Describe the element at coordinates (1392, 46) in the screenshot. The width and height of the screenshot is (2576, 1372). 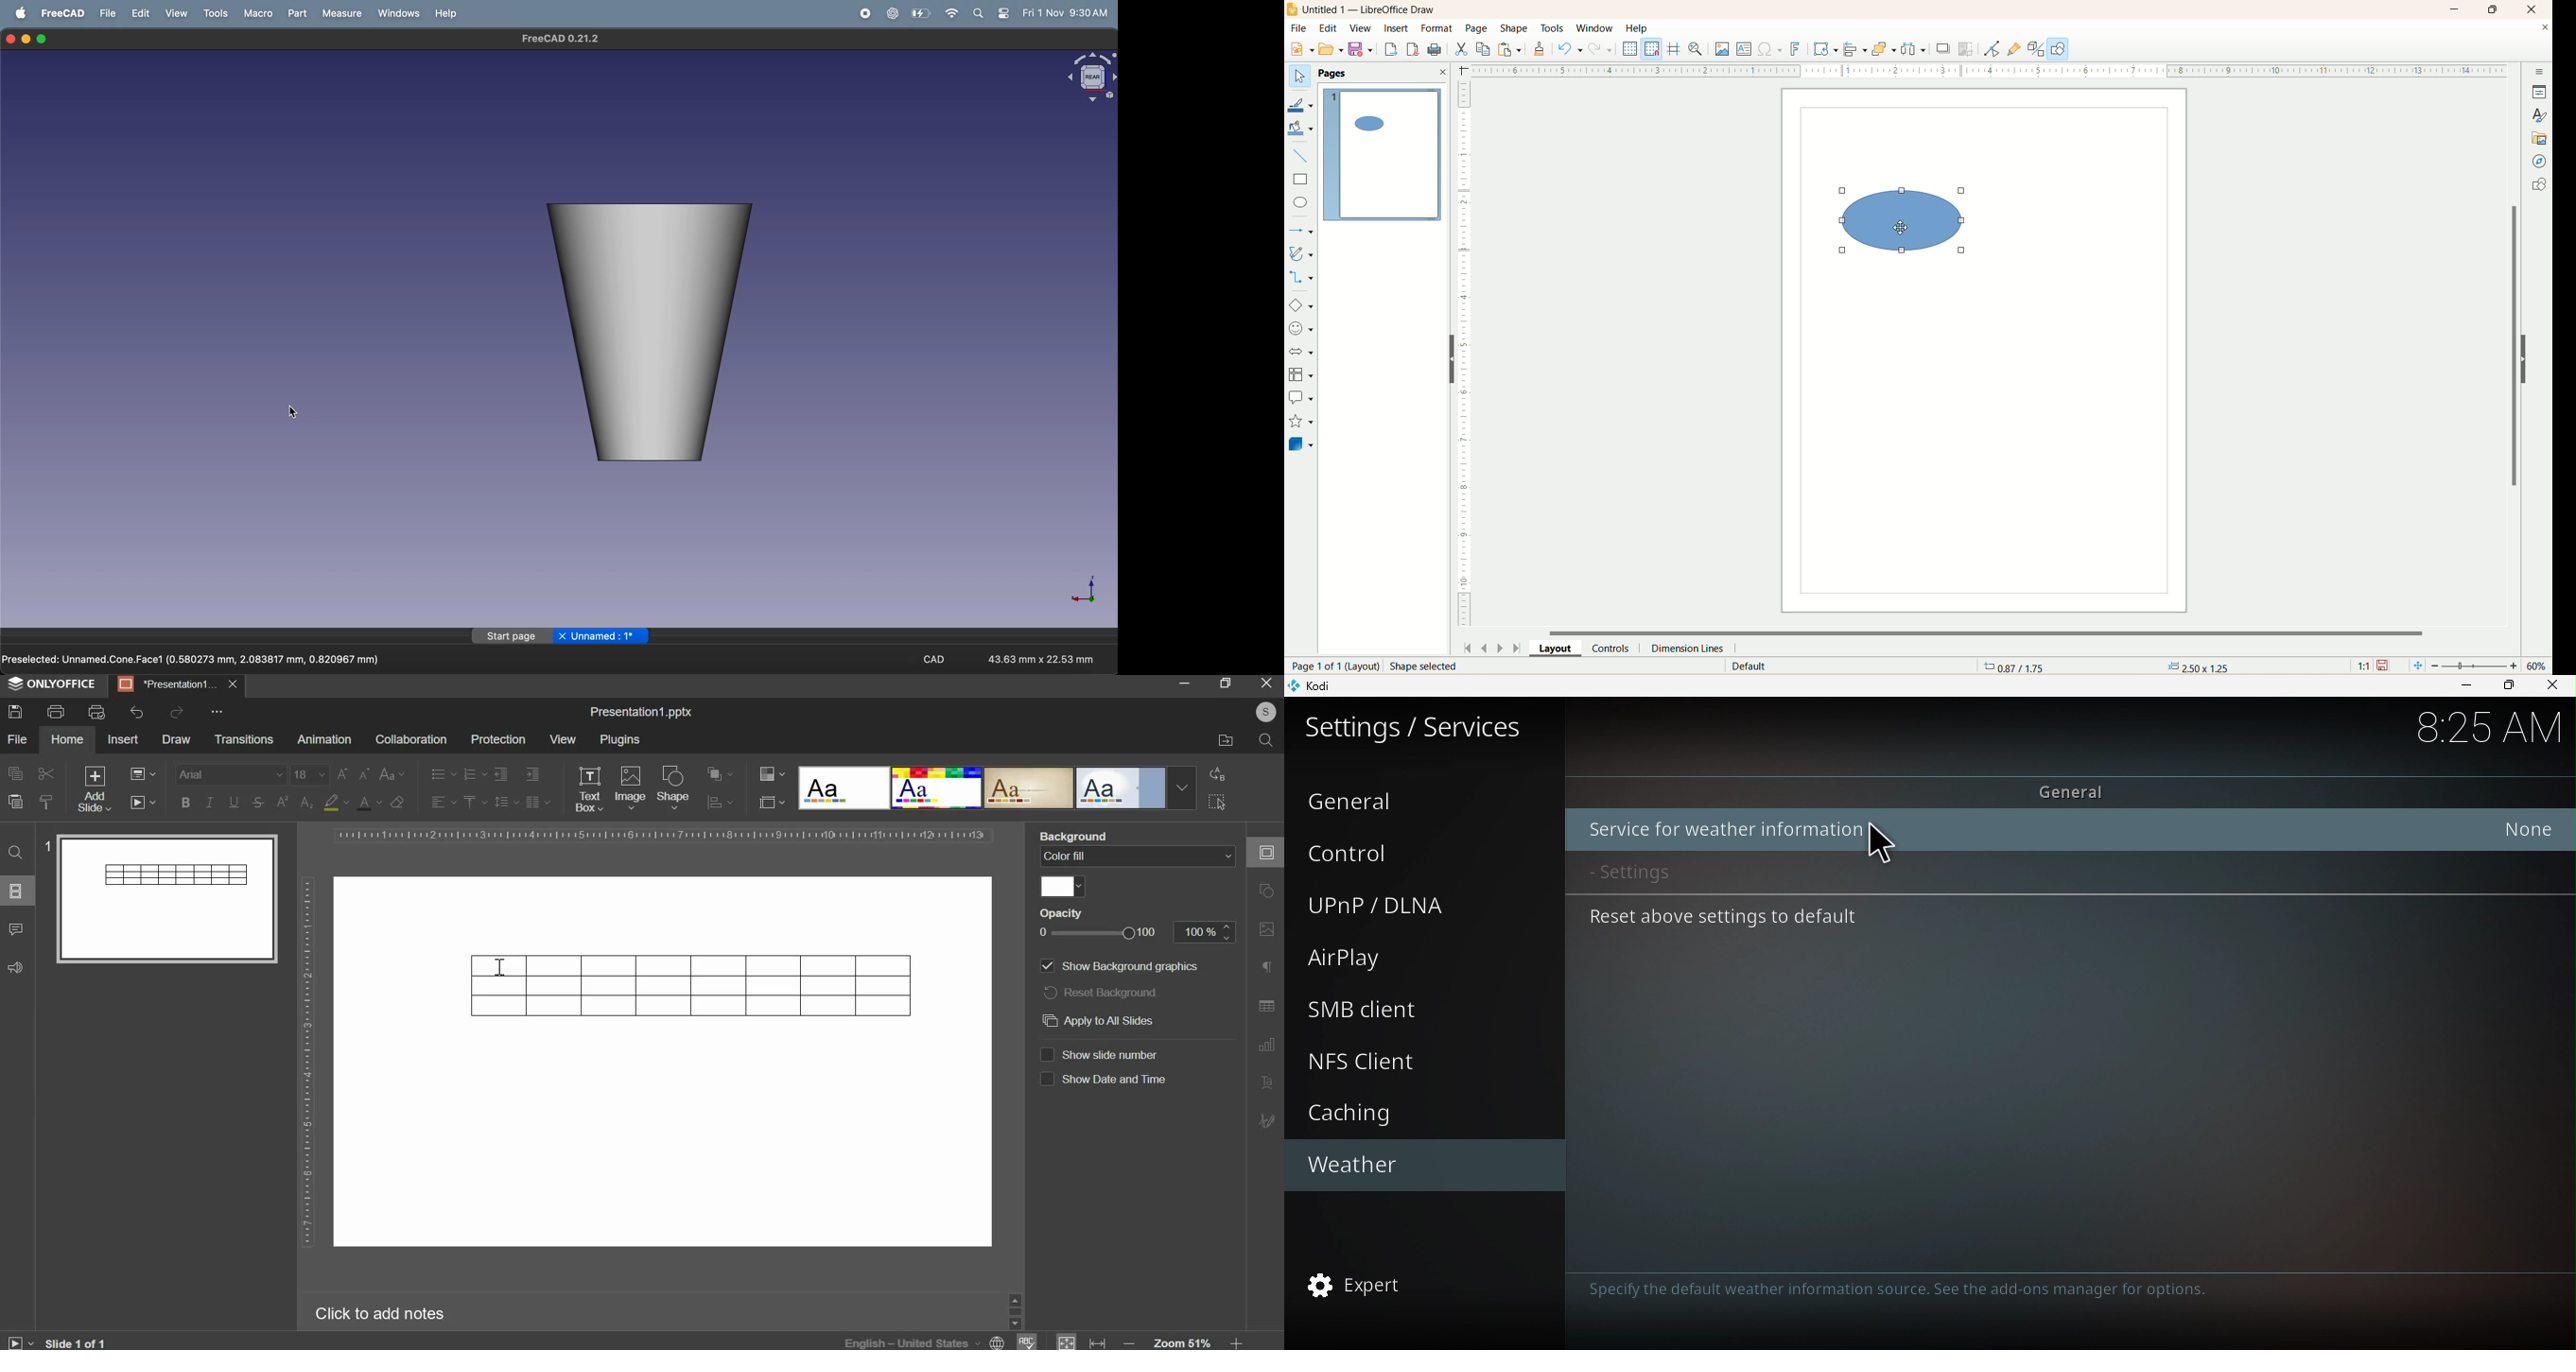
I see `export` at that location.